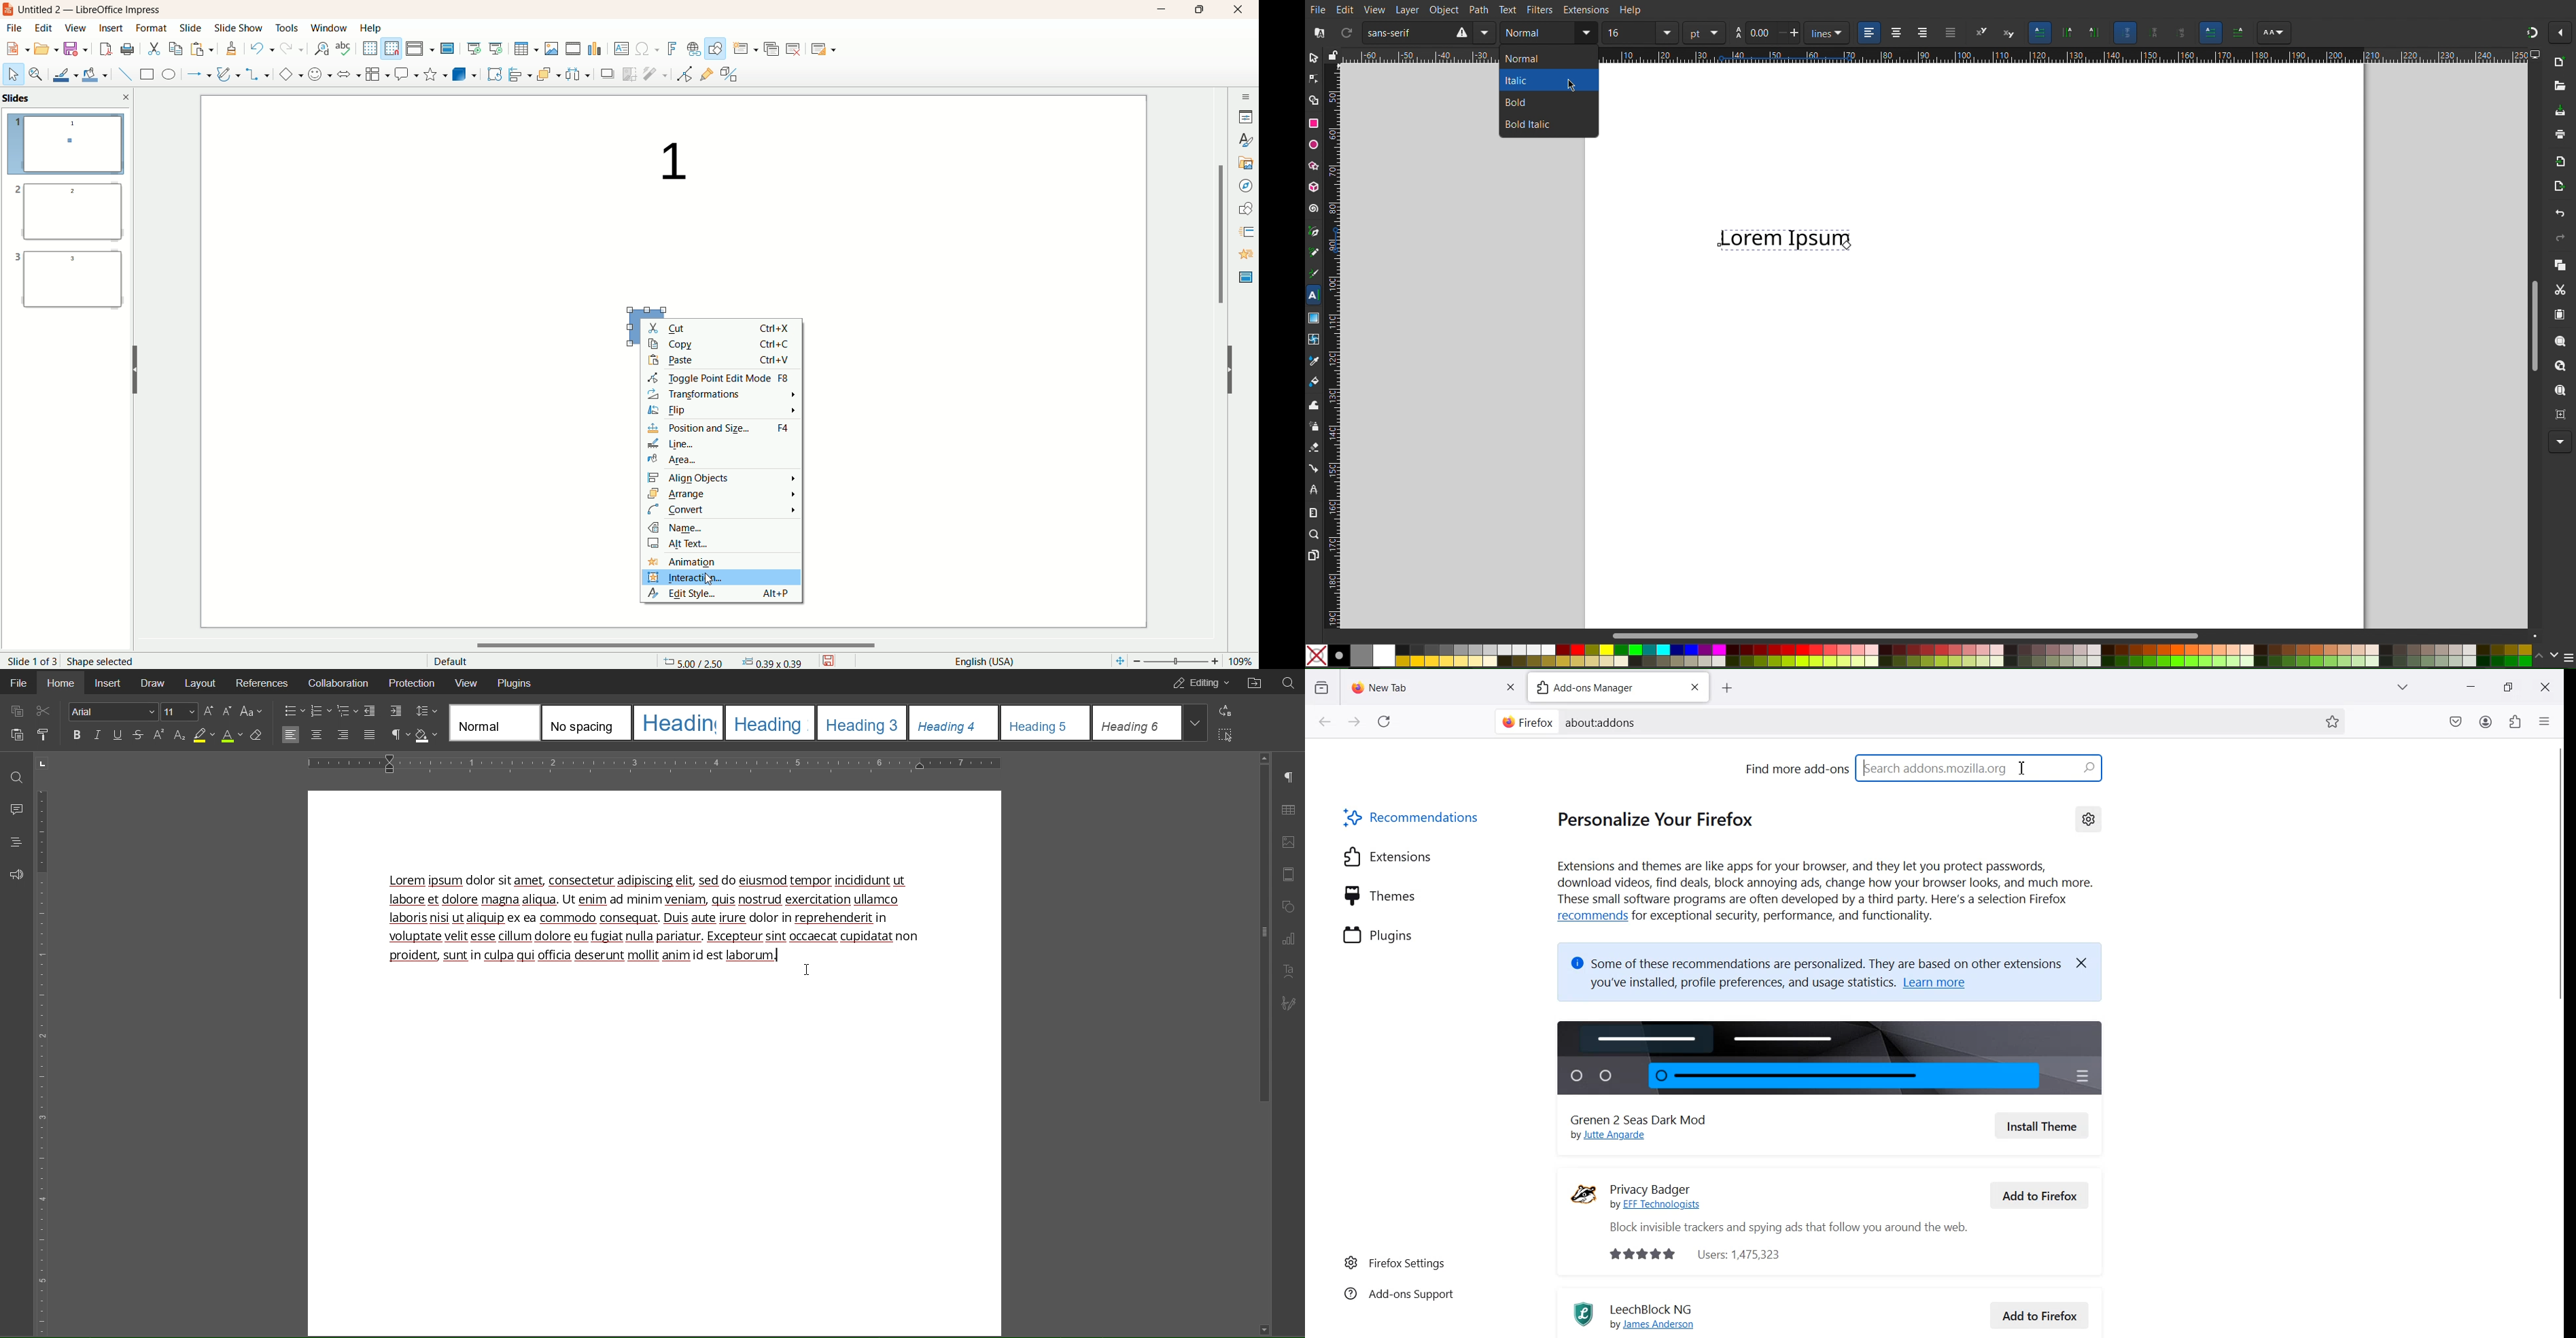 This screenshot has width=2576, height=1344. What do you see at coordinates (109, 683) in the screenshot?
I see `Insert` at bounding box center [109, 683].